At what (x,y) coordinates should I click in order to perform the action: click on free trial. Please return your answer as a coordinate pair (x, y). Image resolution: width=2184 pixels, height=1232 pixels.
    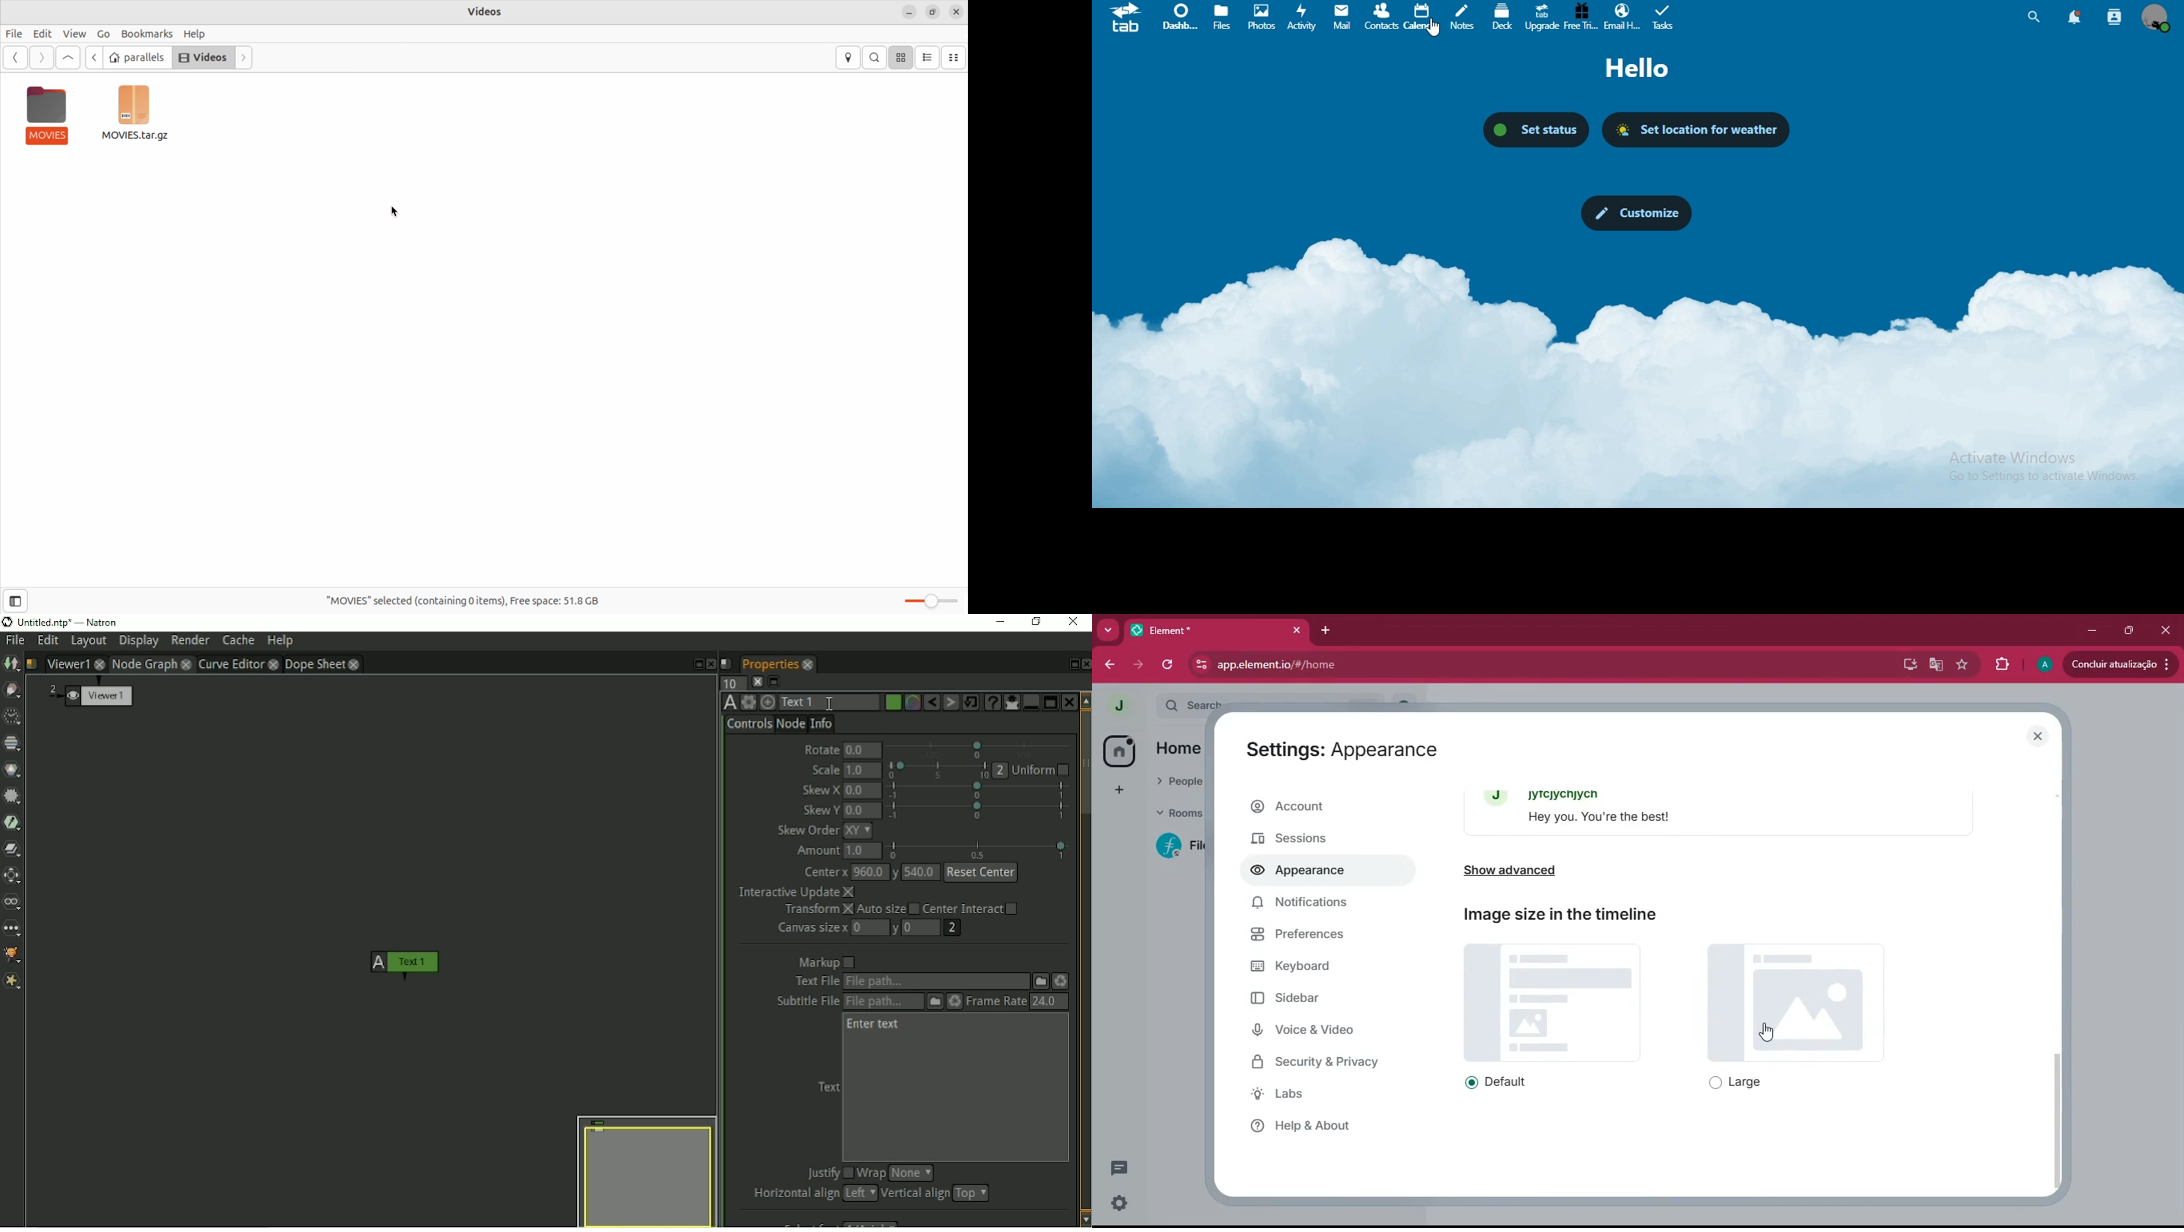
    Looking at the image, I should click on (1581, 16).